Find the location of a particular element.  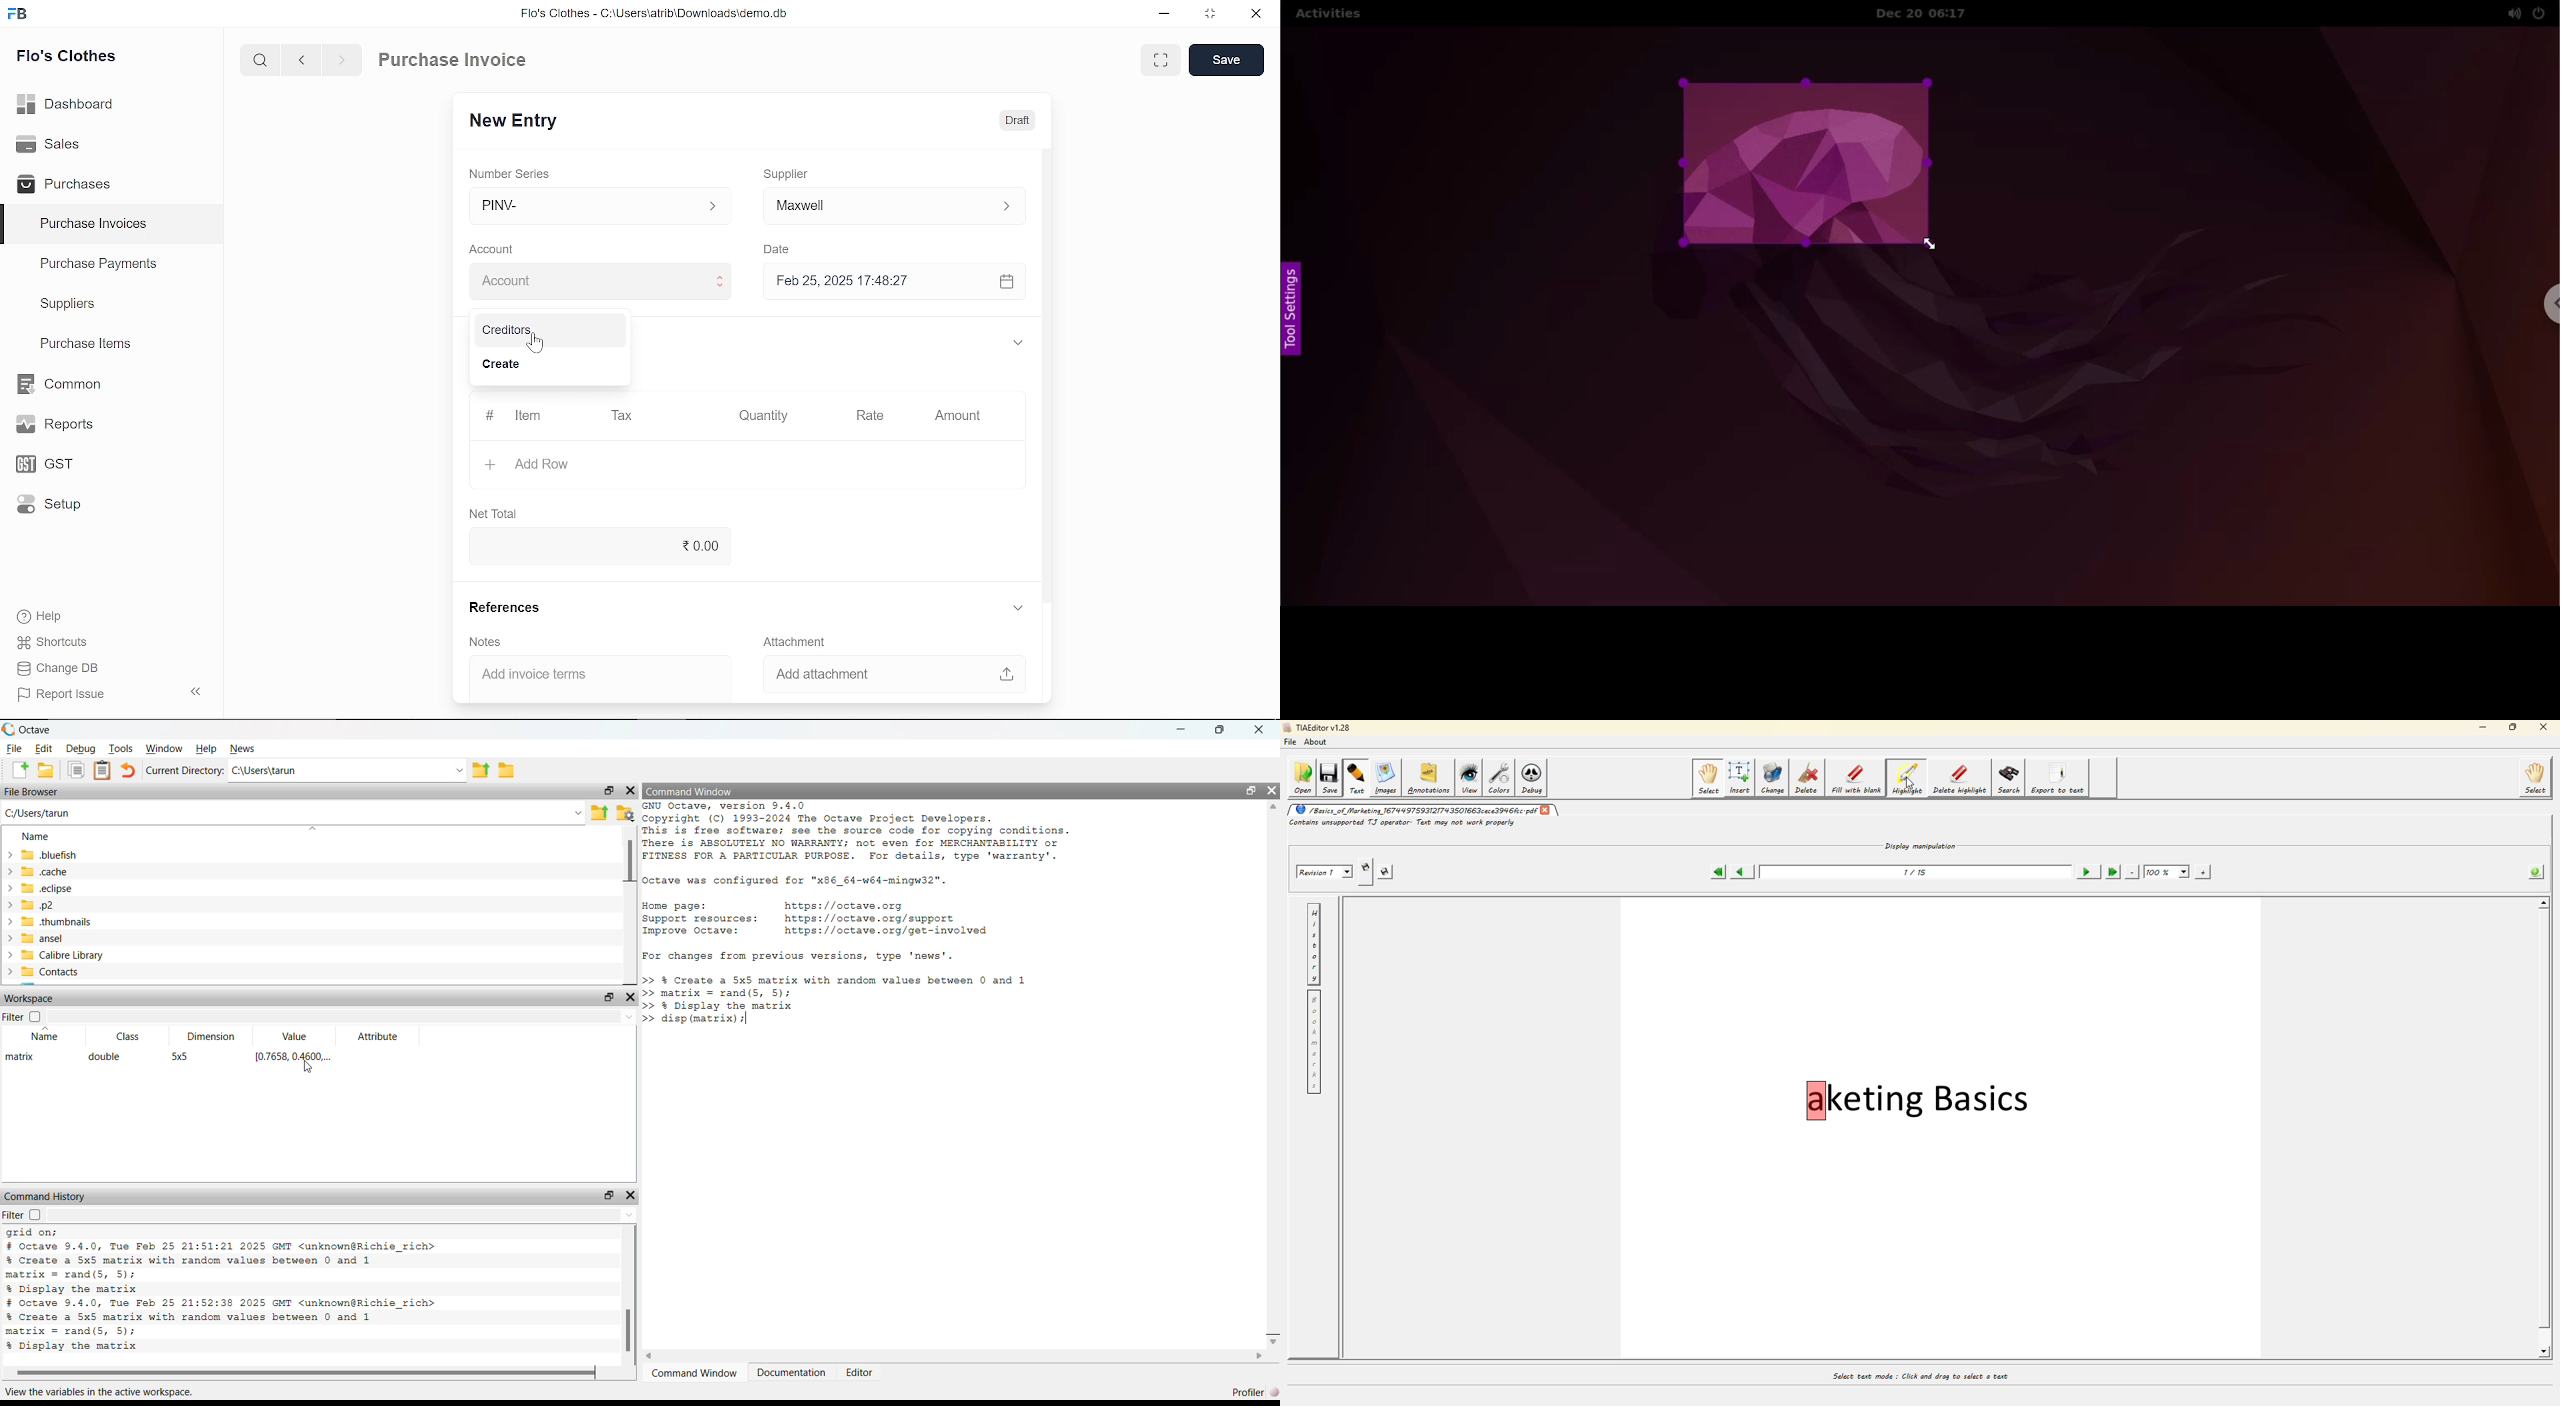

maximise is located at coordinates (603, 999).